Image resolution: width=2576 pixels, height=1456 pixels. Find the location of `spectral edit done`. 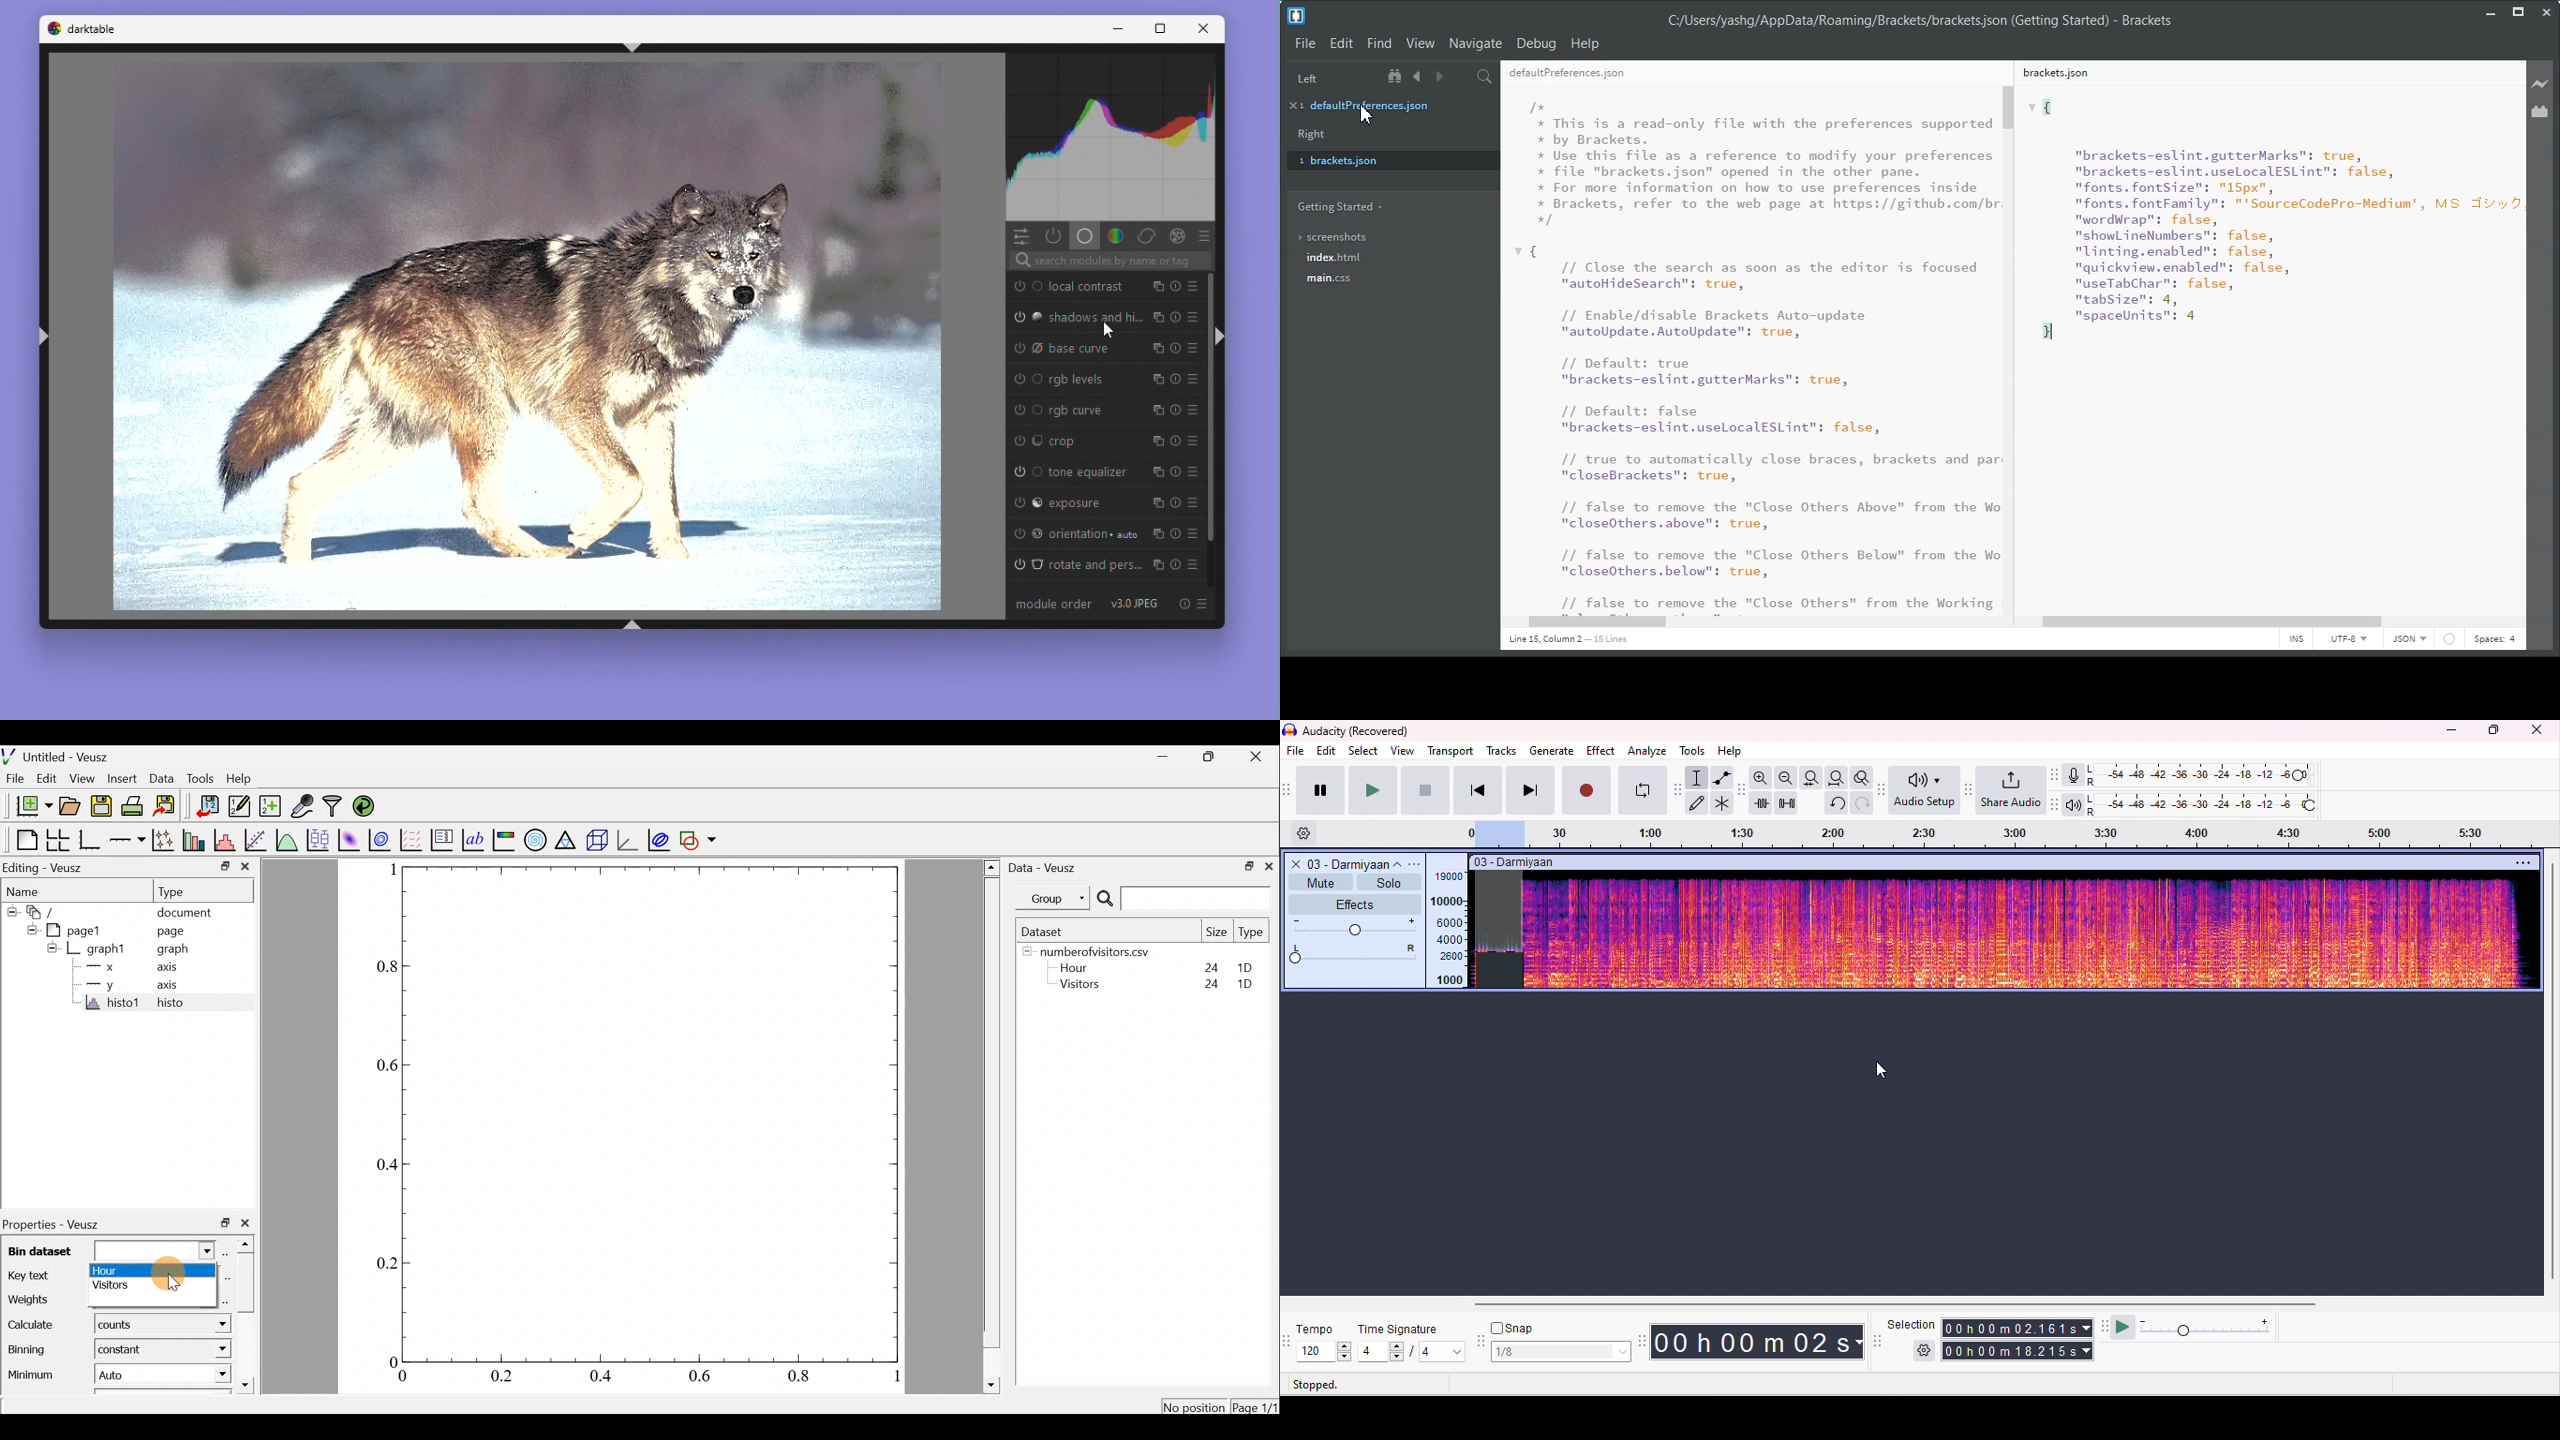

spectral edit done is located at coordinates (1499, 970).